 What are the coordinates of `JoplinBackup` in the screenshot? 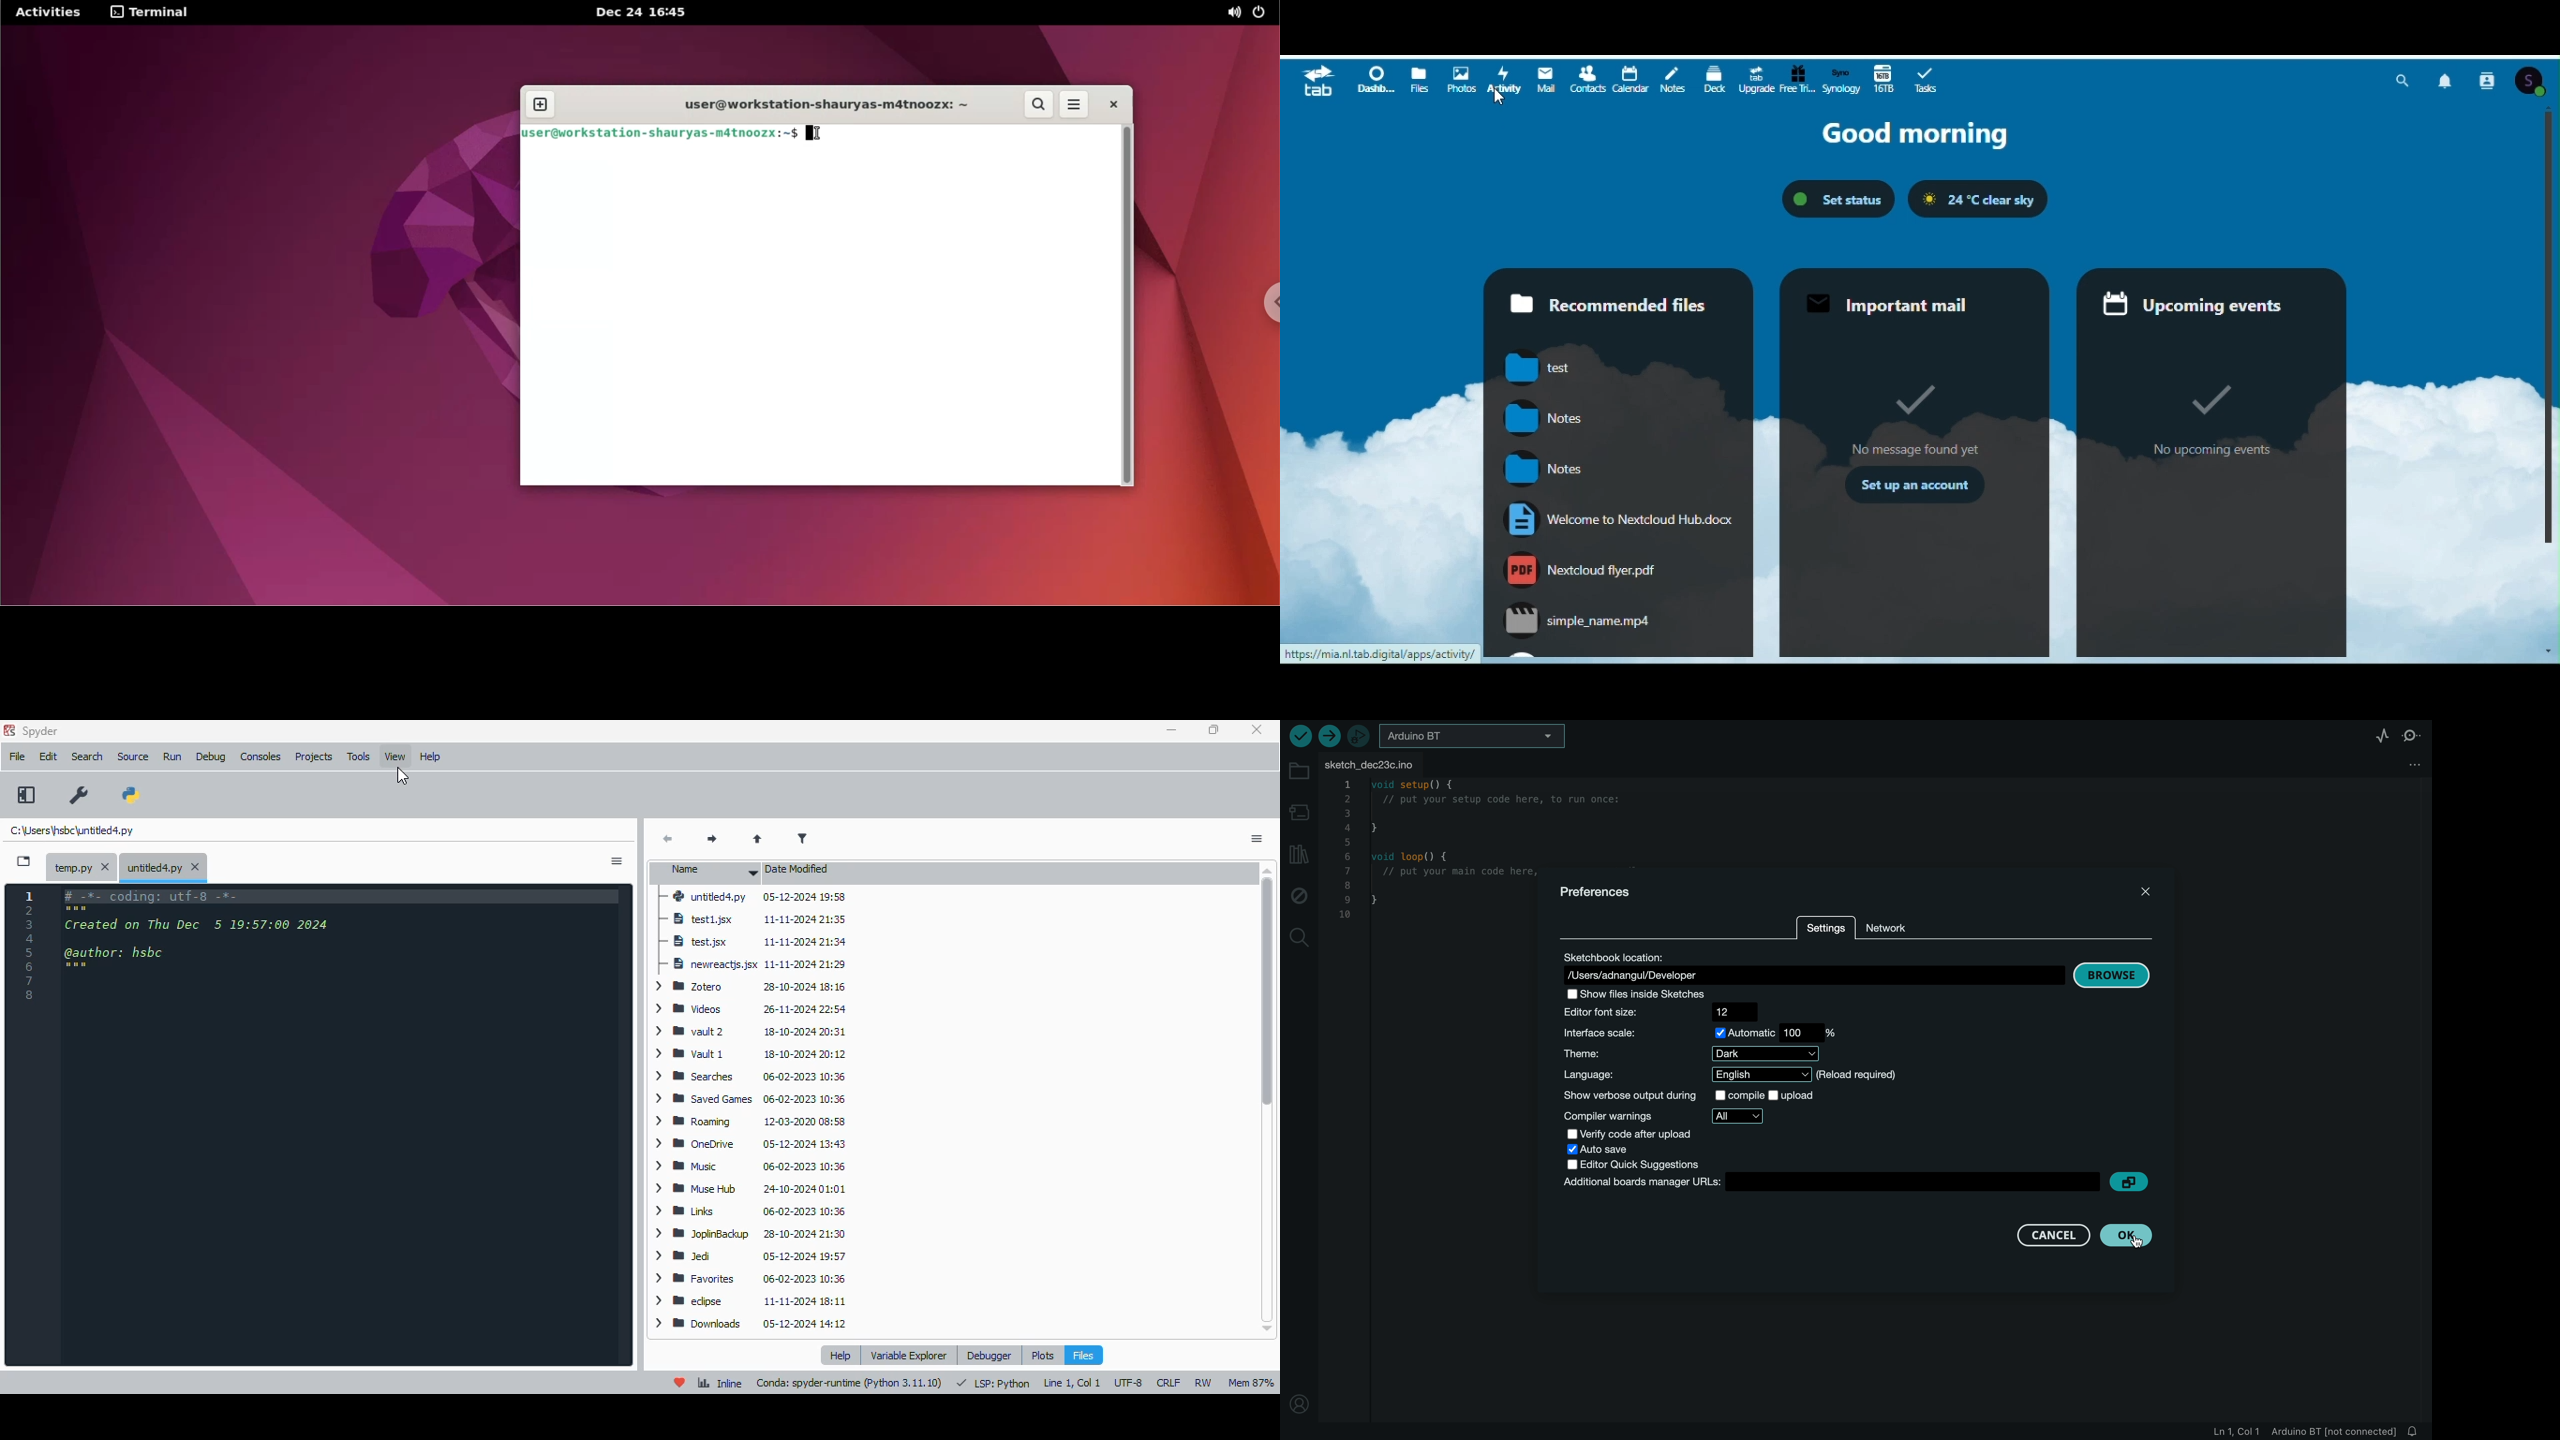 It's located at (753, 1236).